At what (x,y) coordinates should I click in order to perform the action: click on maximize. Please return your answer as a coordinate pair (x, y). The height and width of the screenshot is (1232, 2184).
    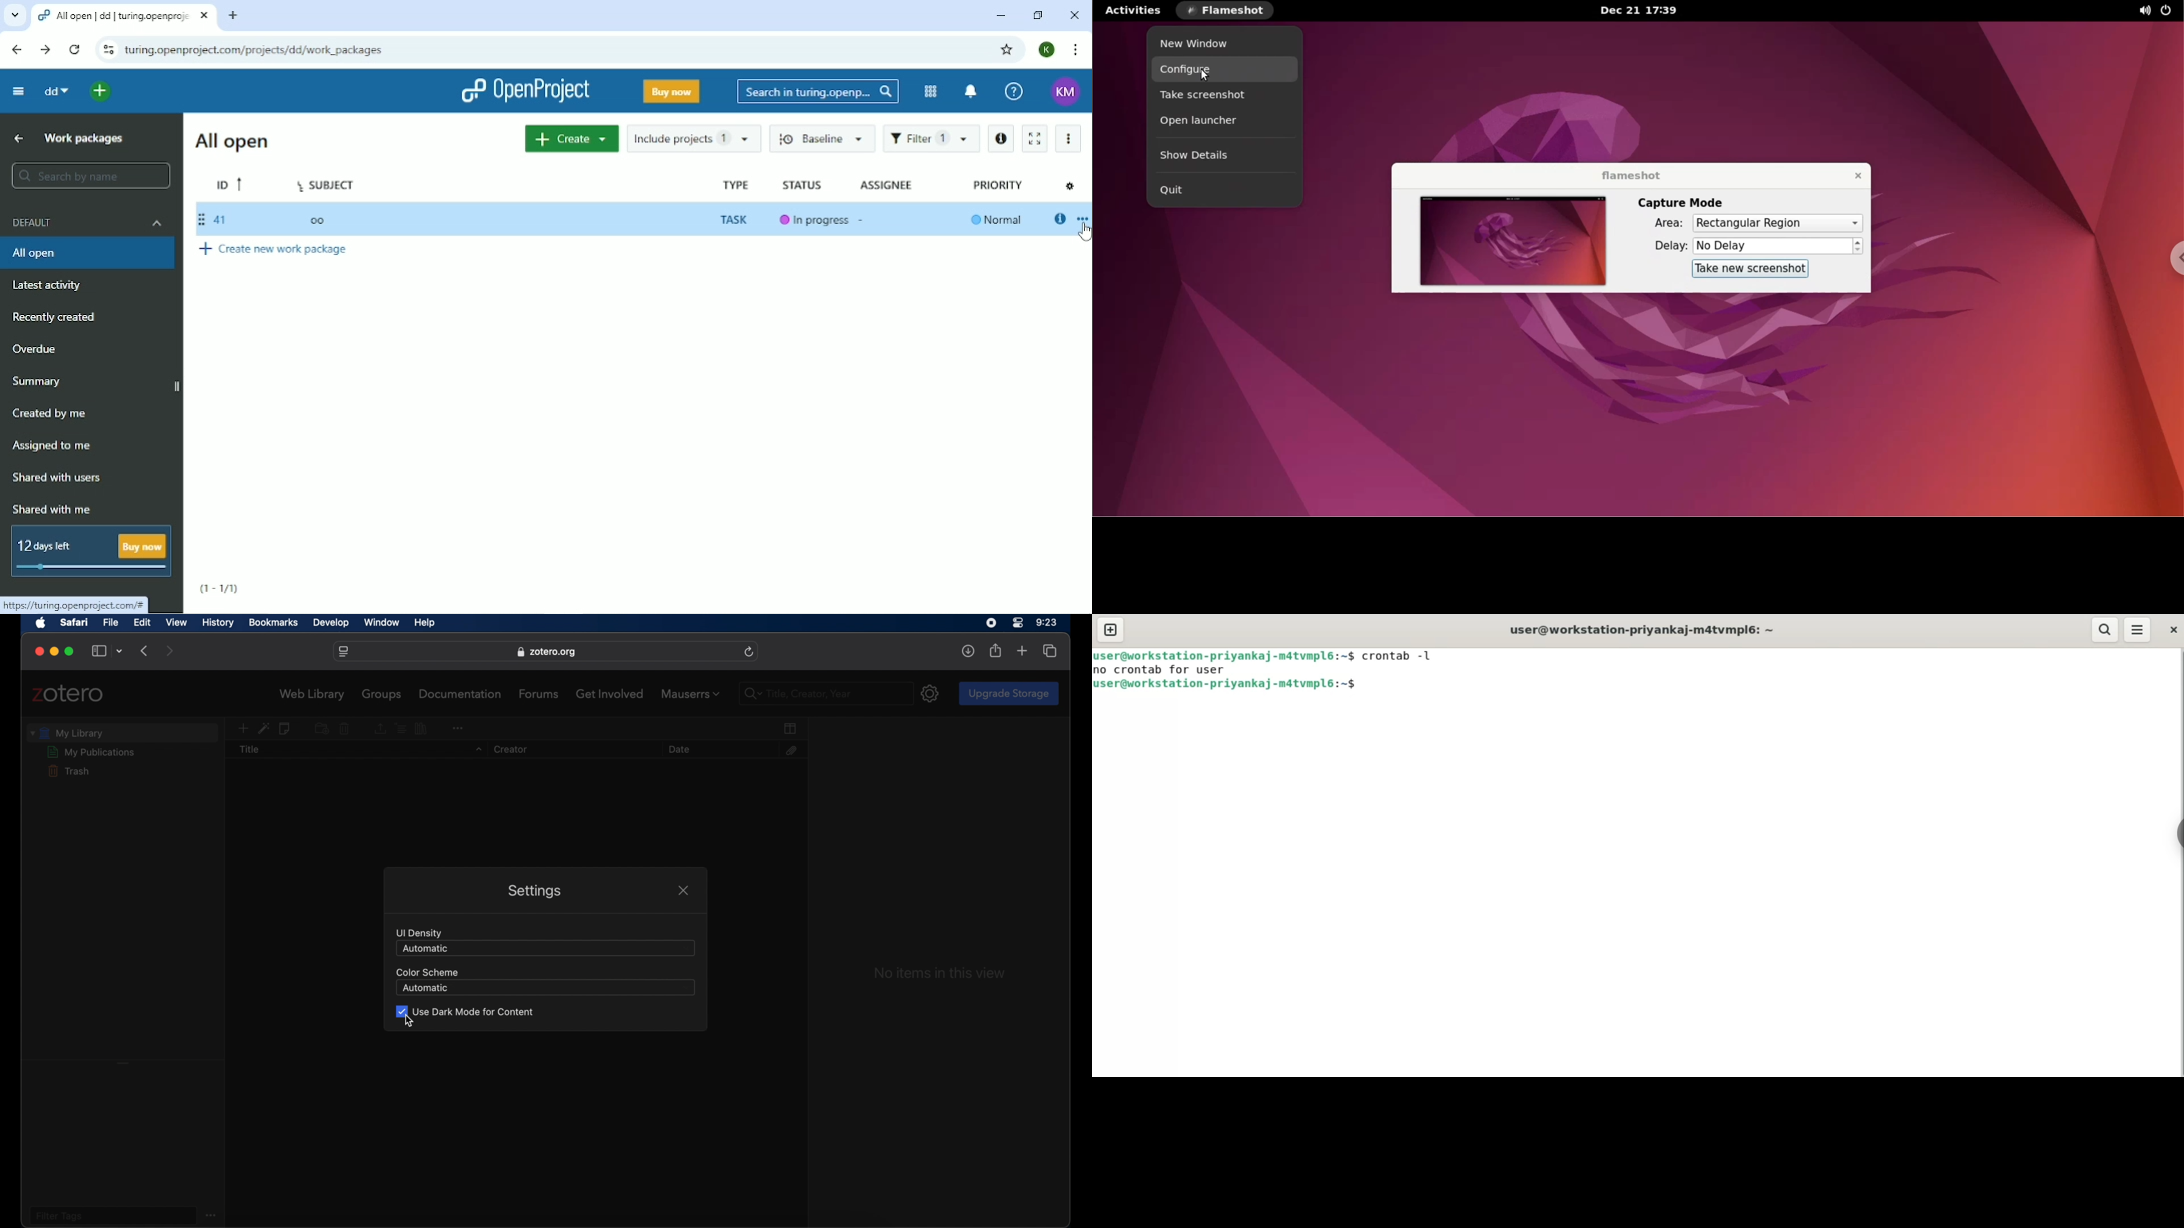
    Looking at the image, I should click on (70, 652).